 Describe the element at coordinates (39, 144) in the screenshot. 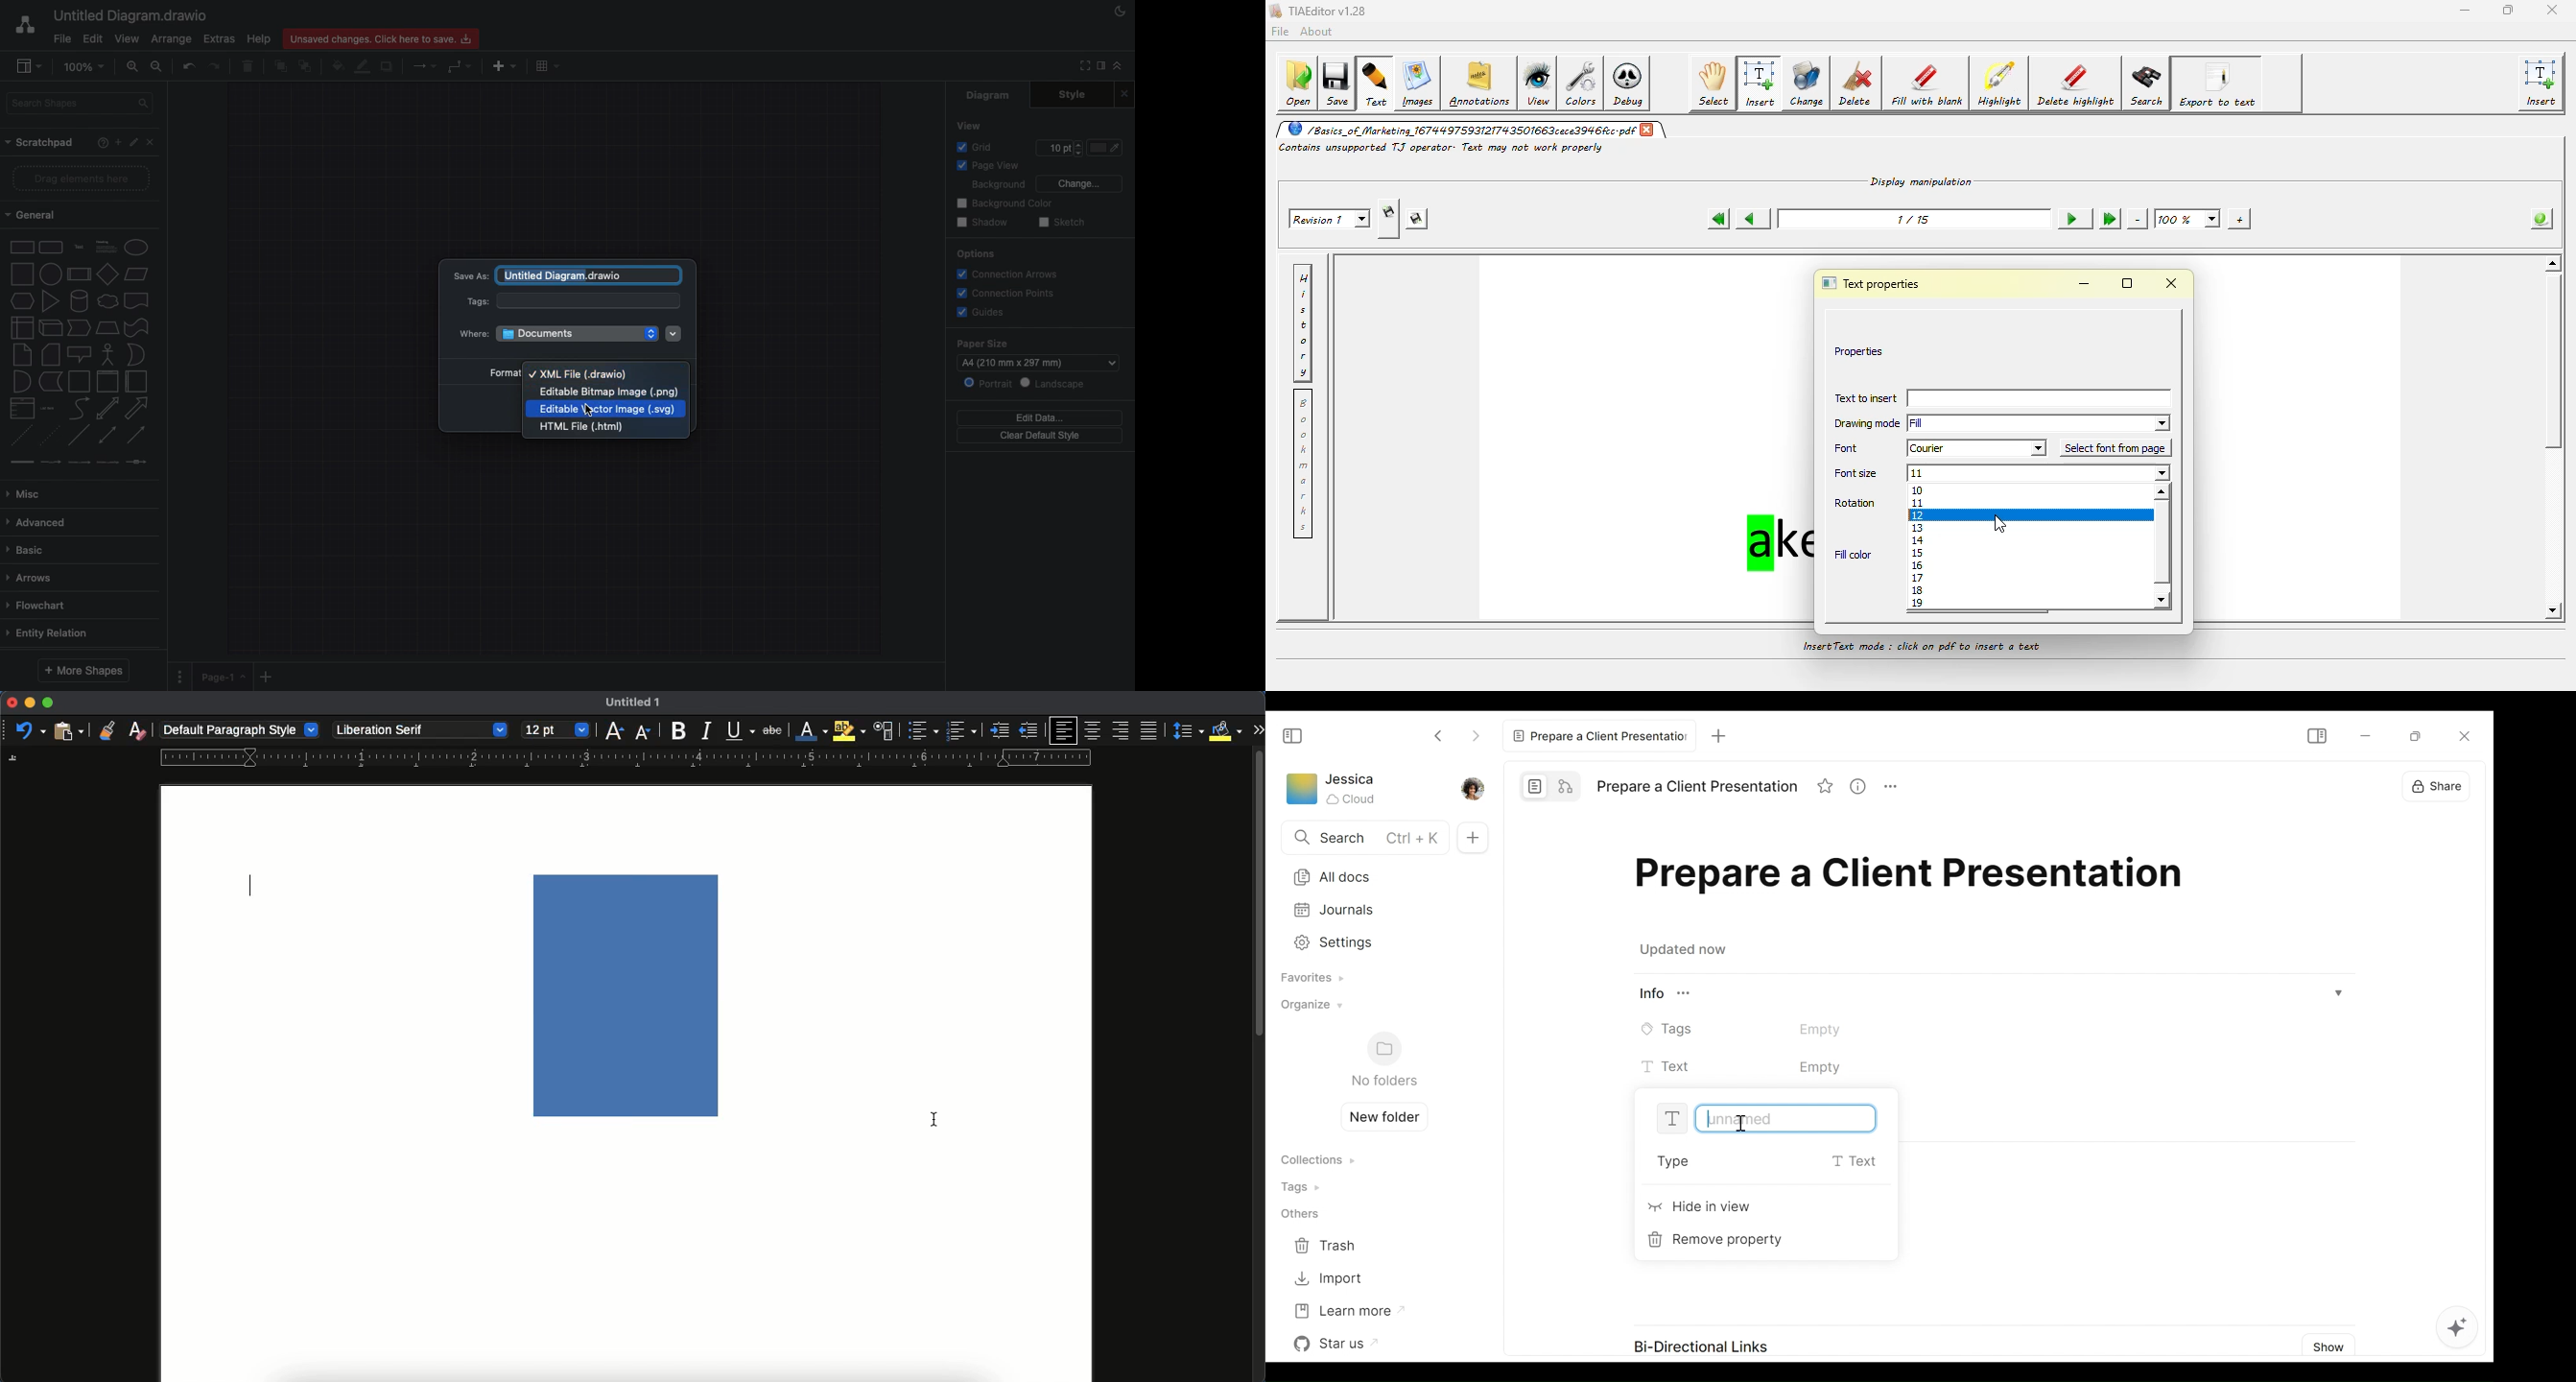

I see `Scratchpad` at that location.